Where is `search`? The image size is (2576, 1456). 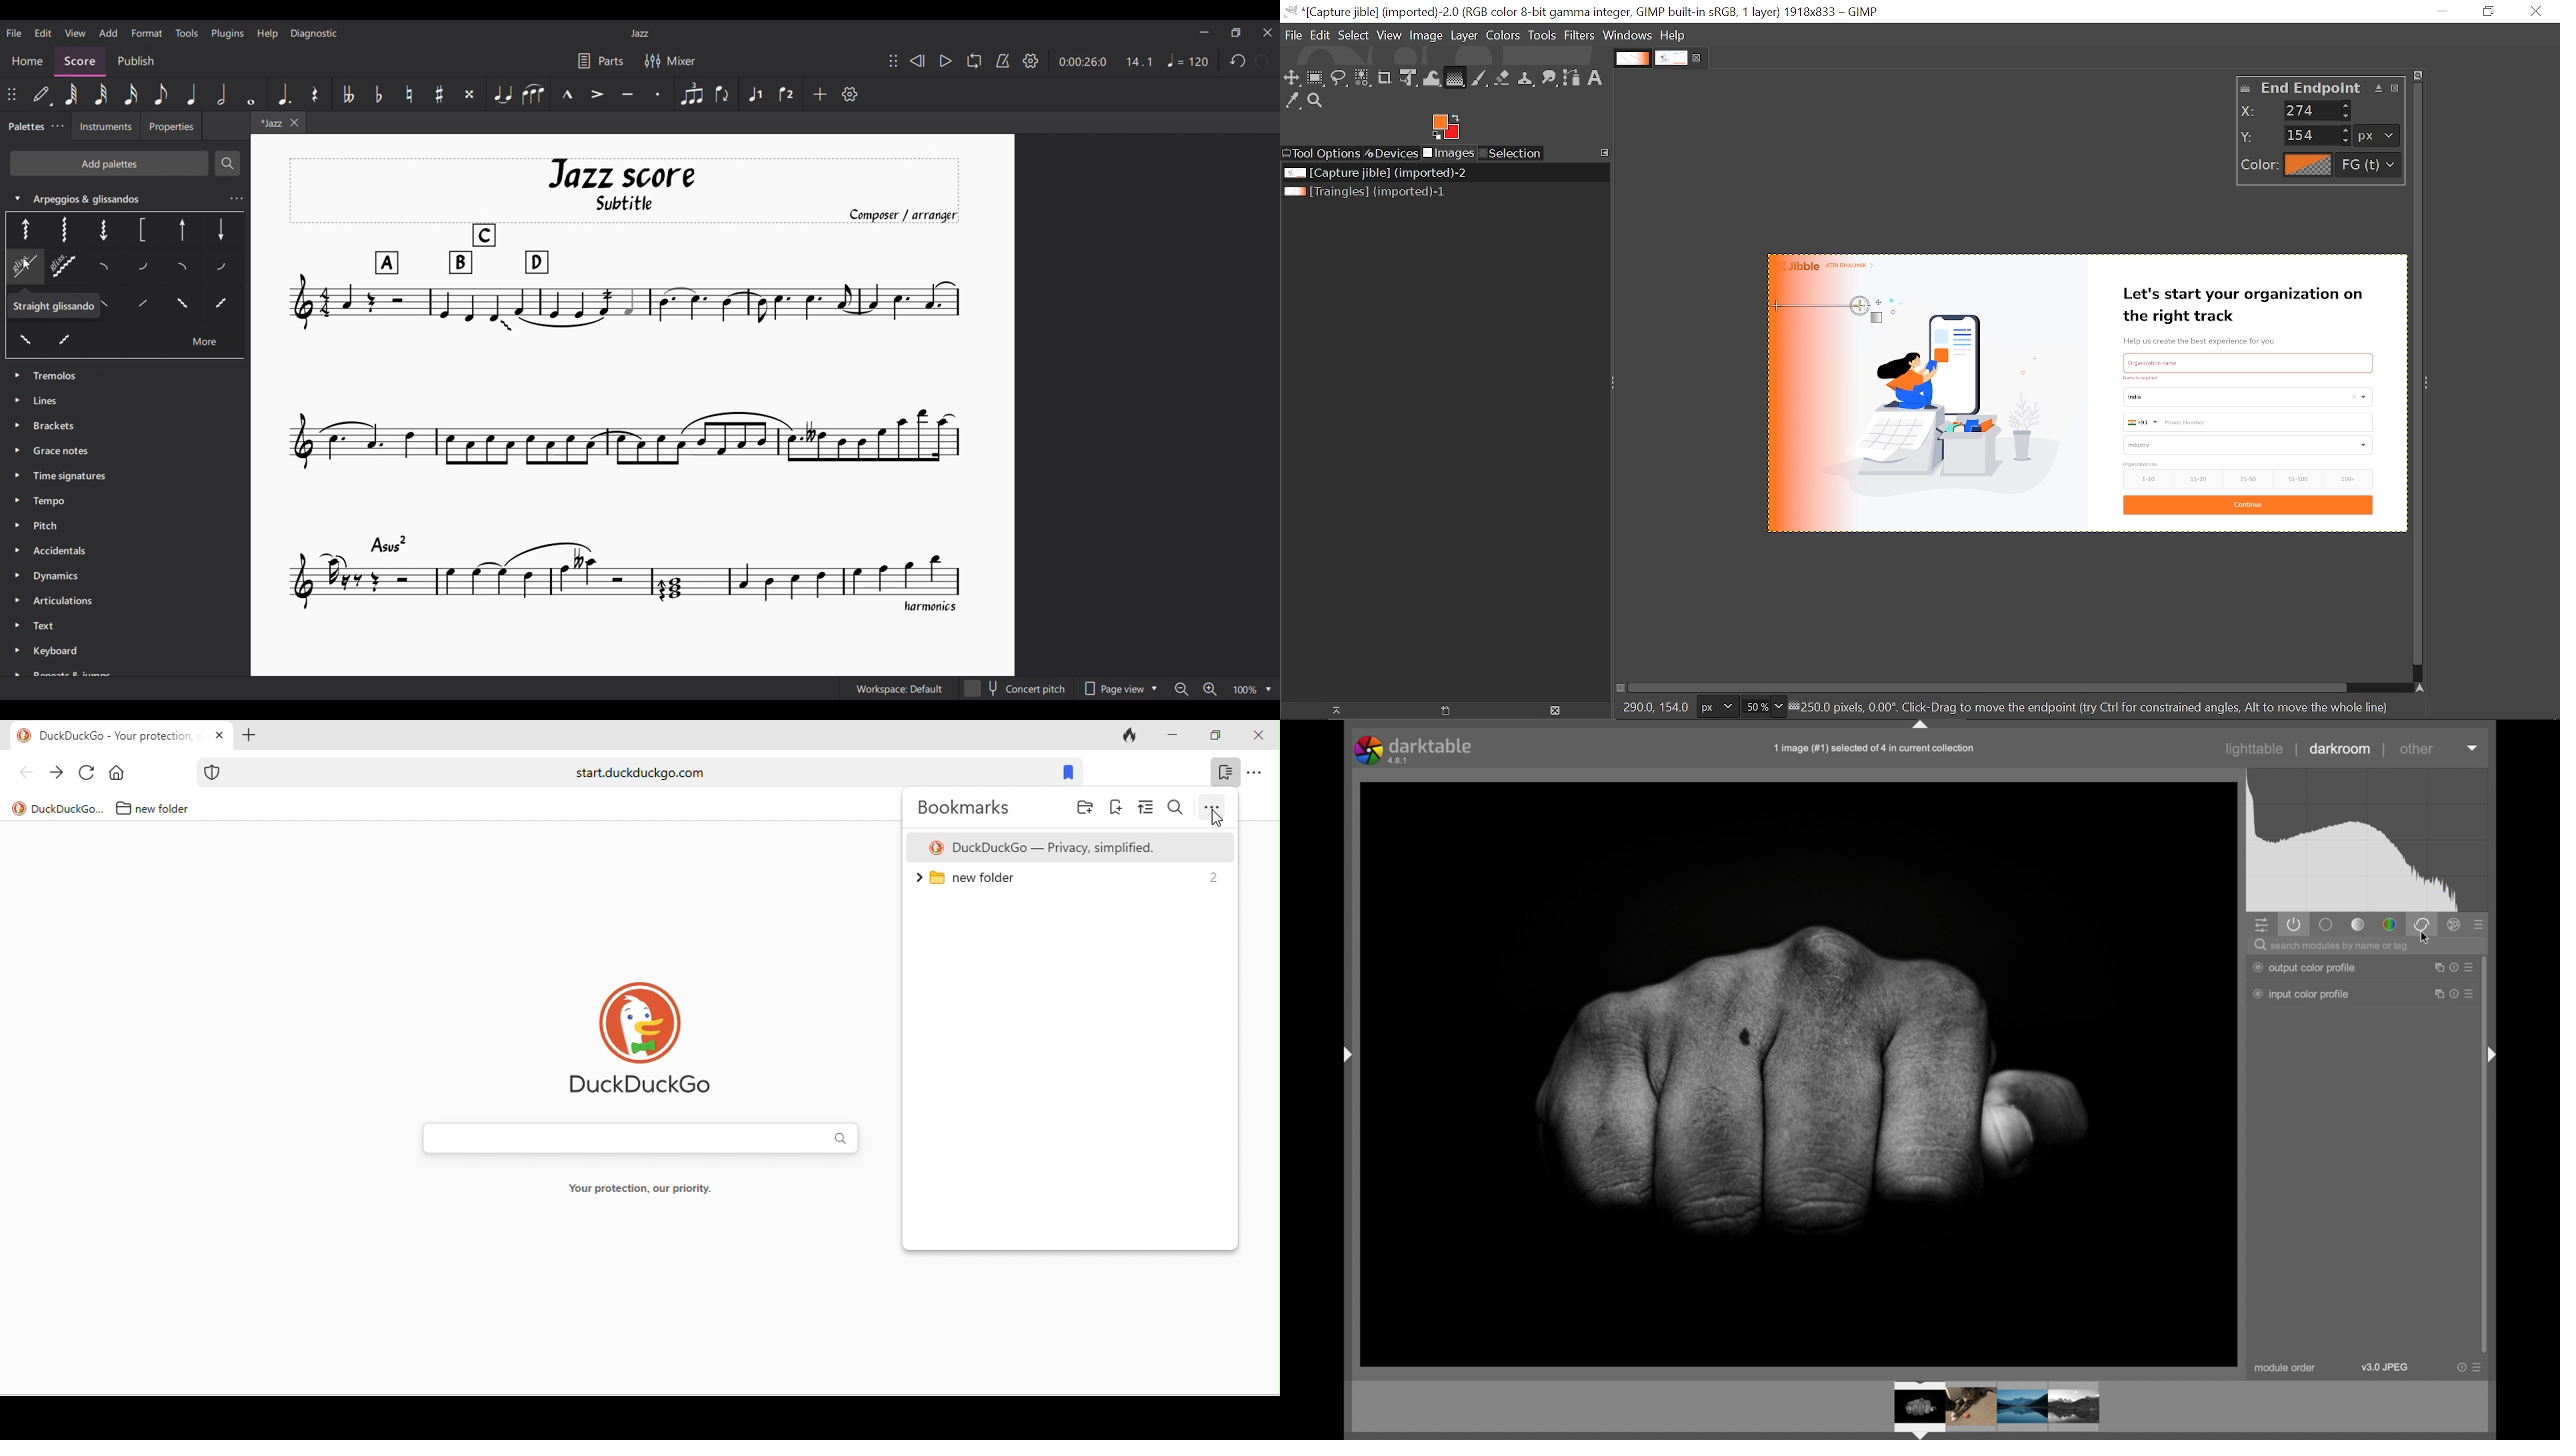
search is located at coordinates (1176, 808).